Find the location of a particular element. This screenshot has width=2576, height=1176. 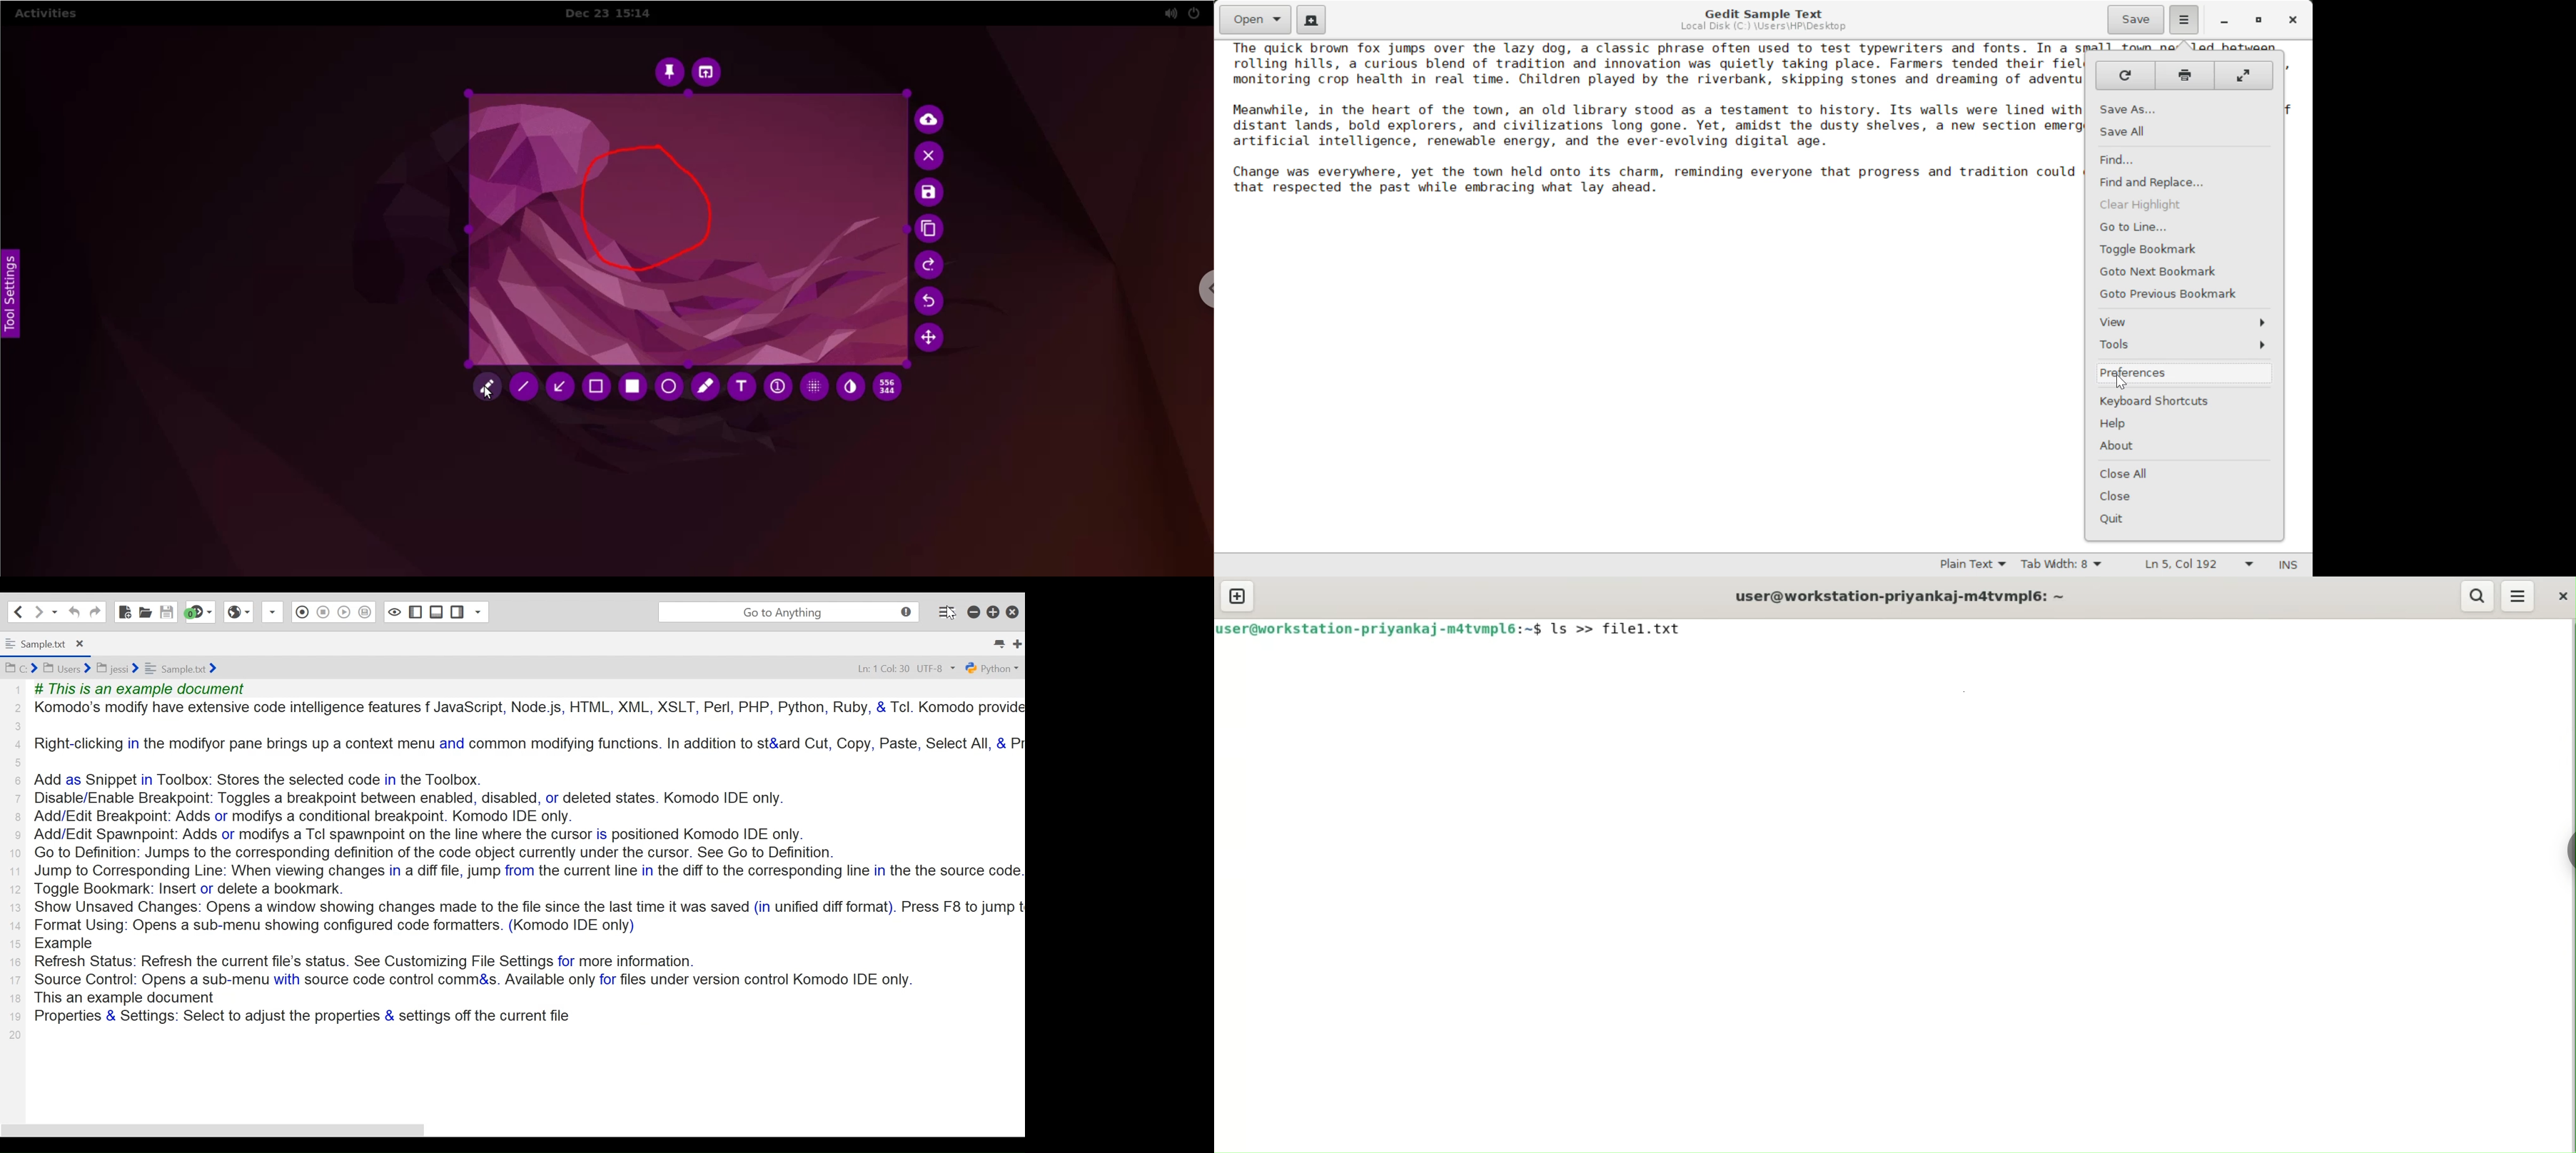

chrome options is located at coordinates (1196, 288).